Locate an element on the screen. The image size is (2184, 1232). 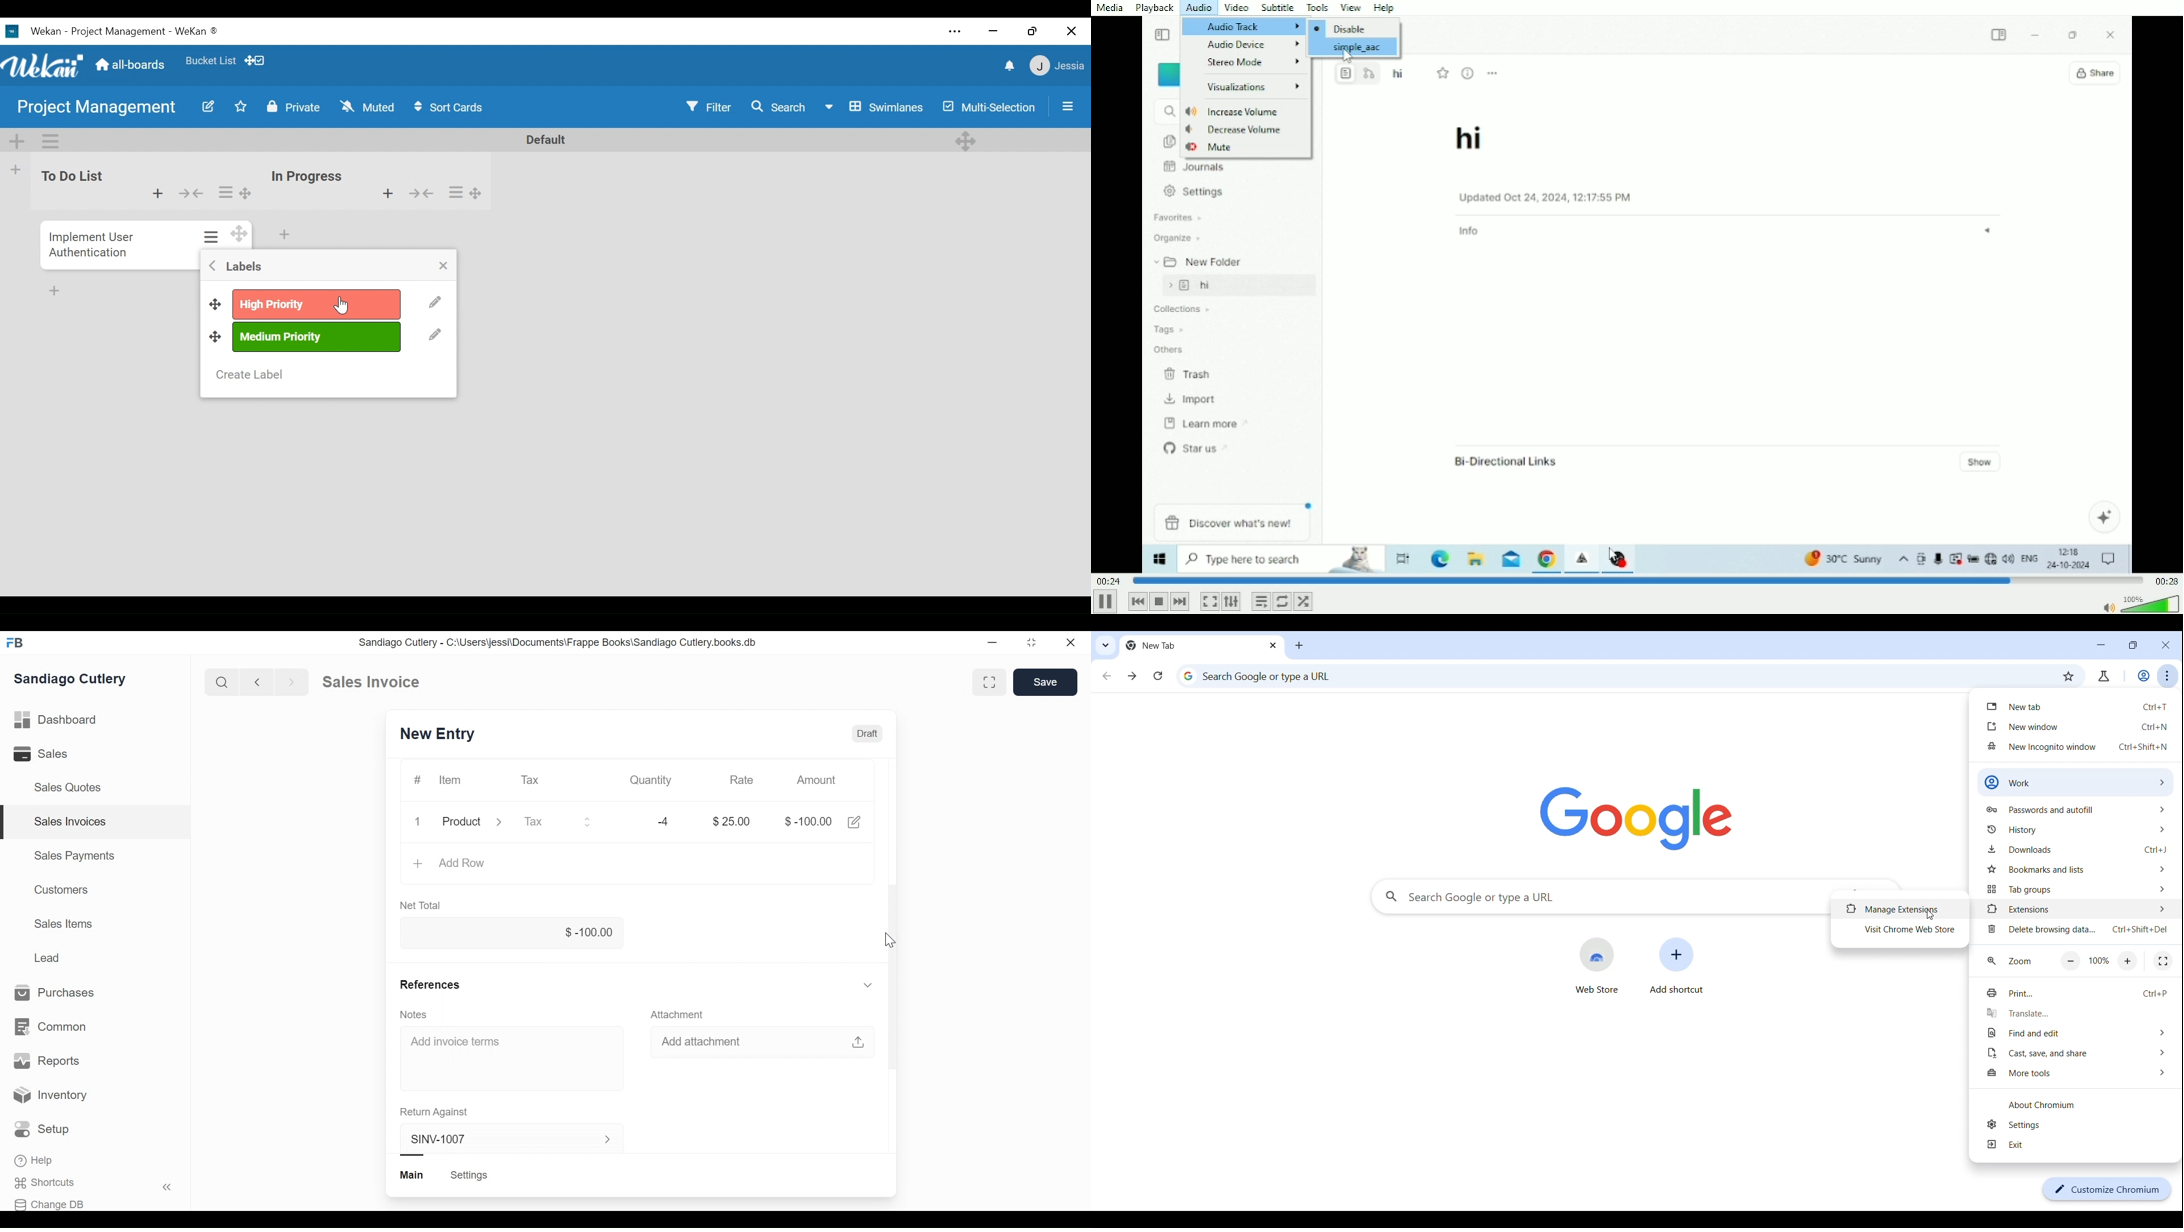
References is located at coordinates (638, 984).